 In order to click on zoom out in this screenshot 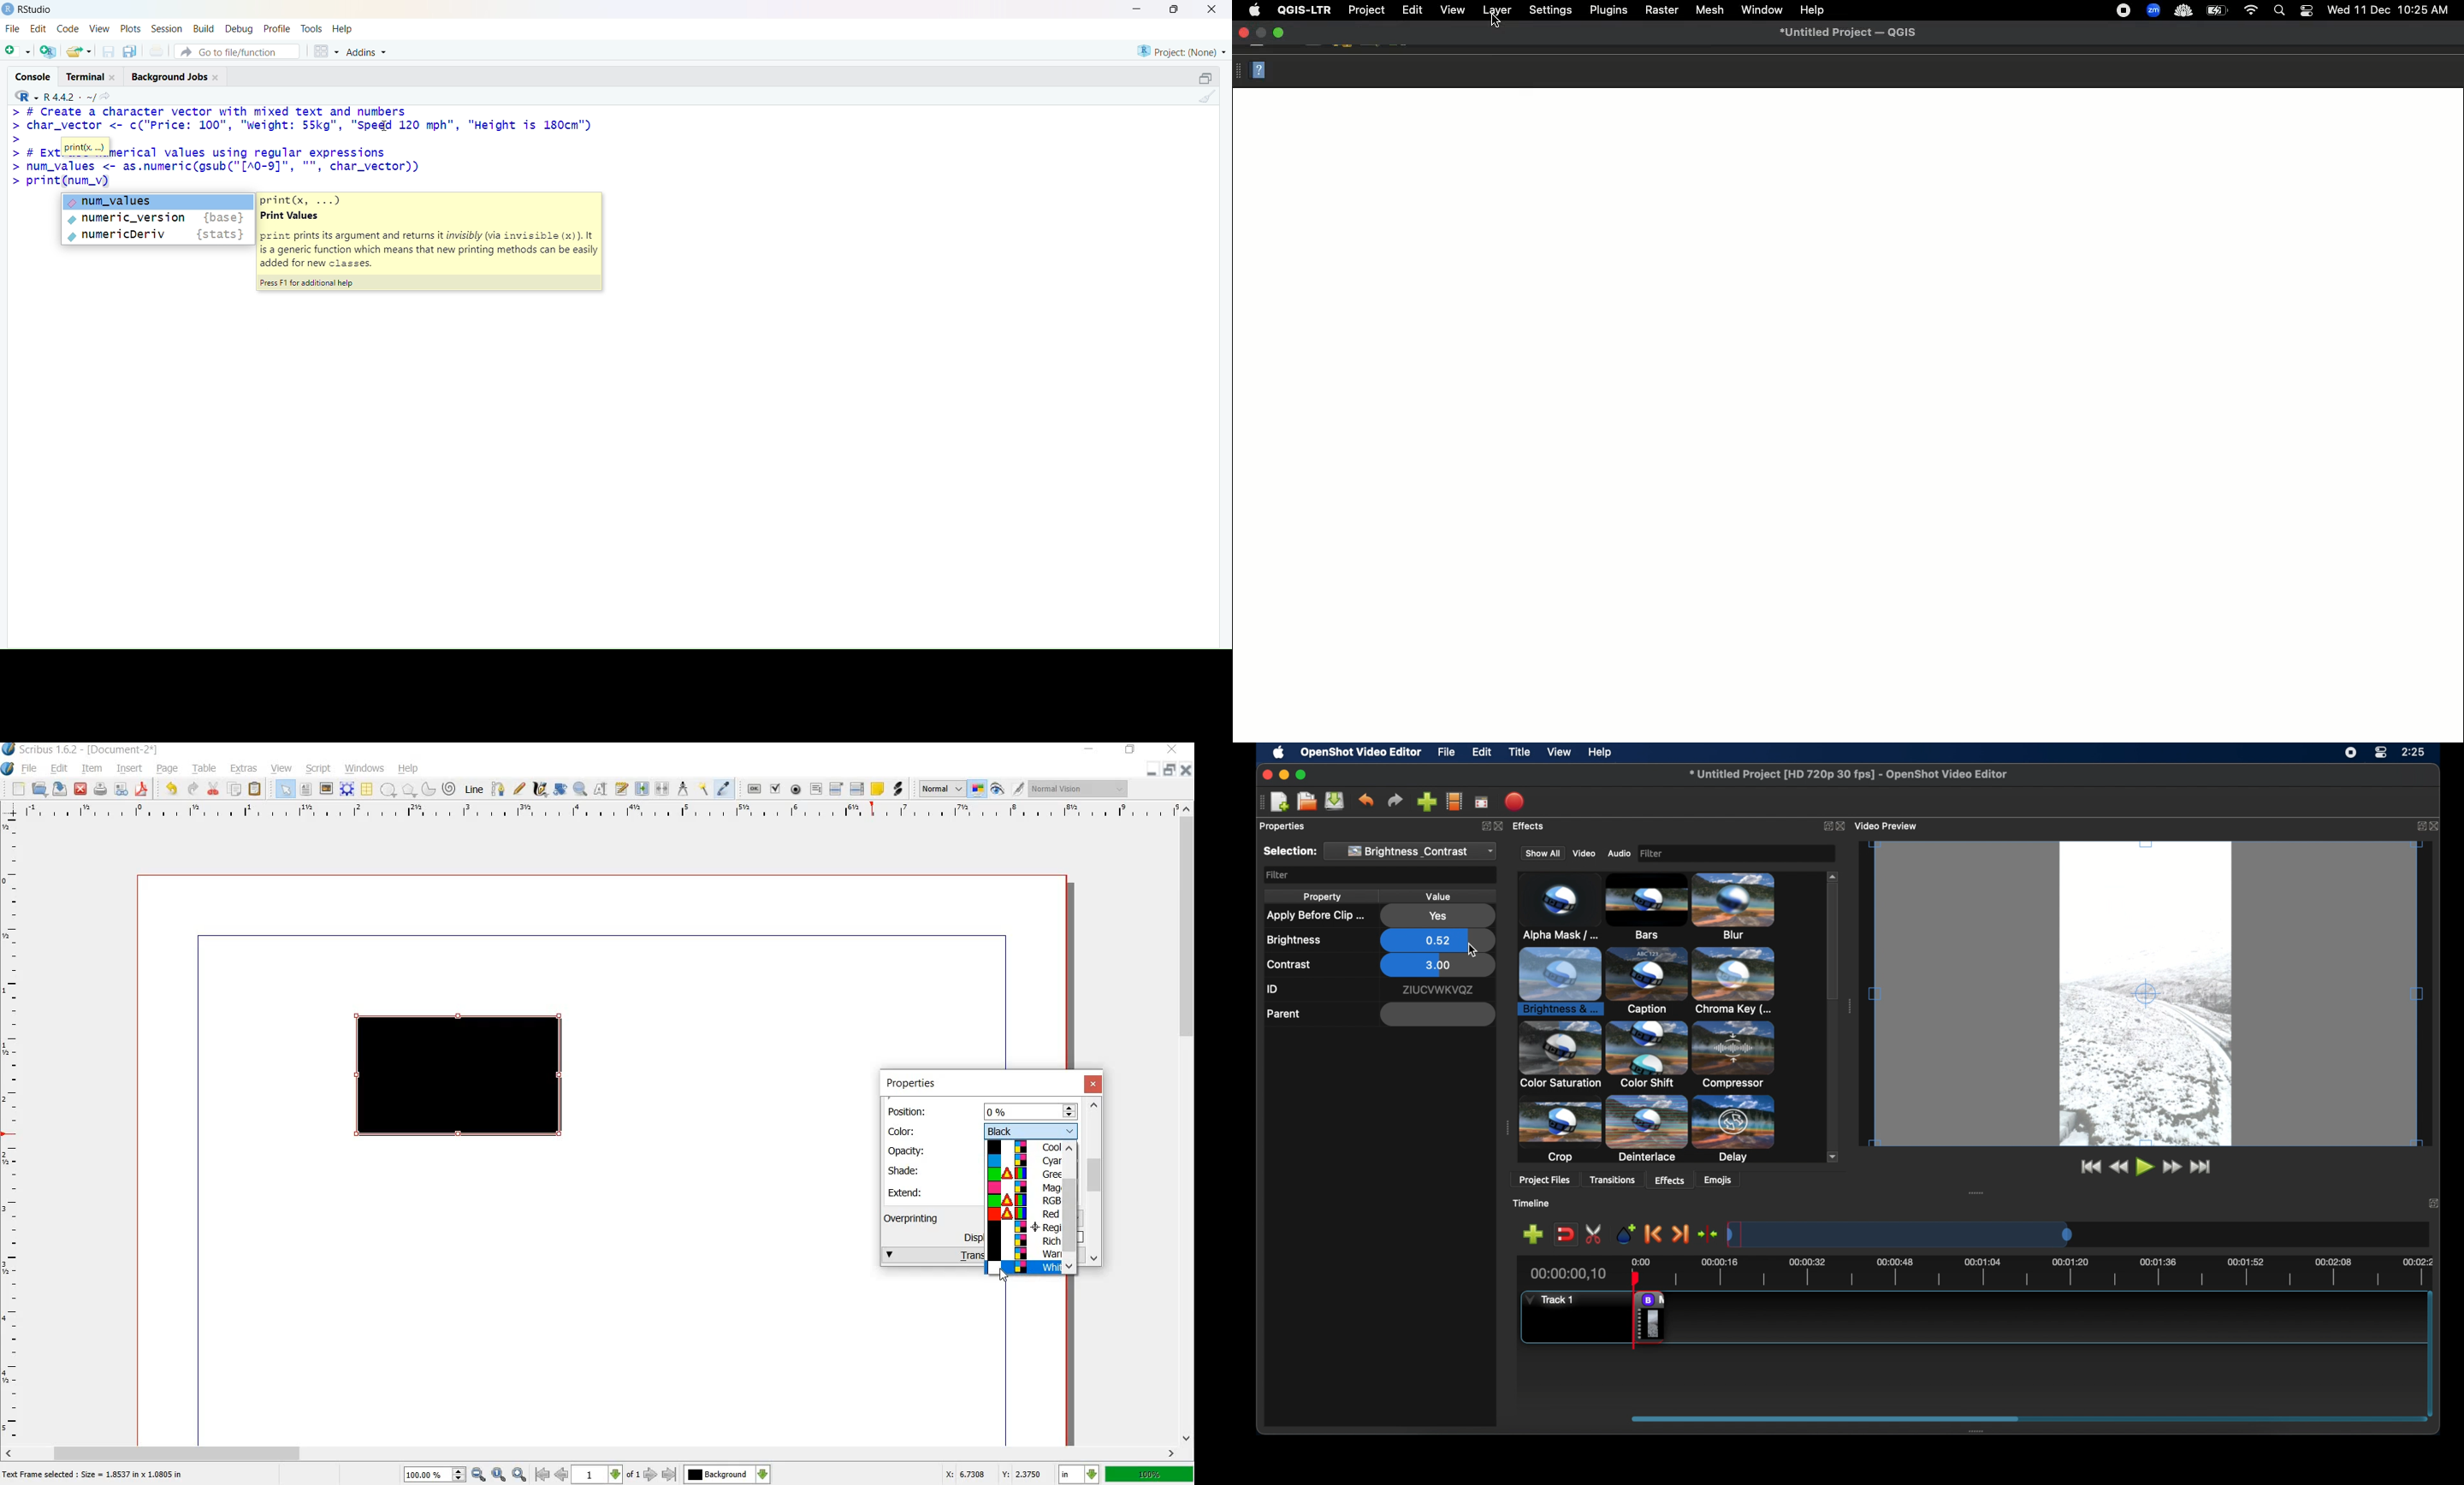, I will do `click(479, 1475)`.